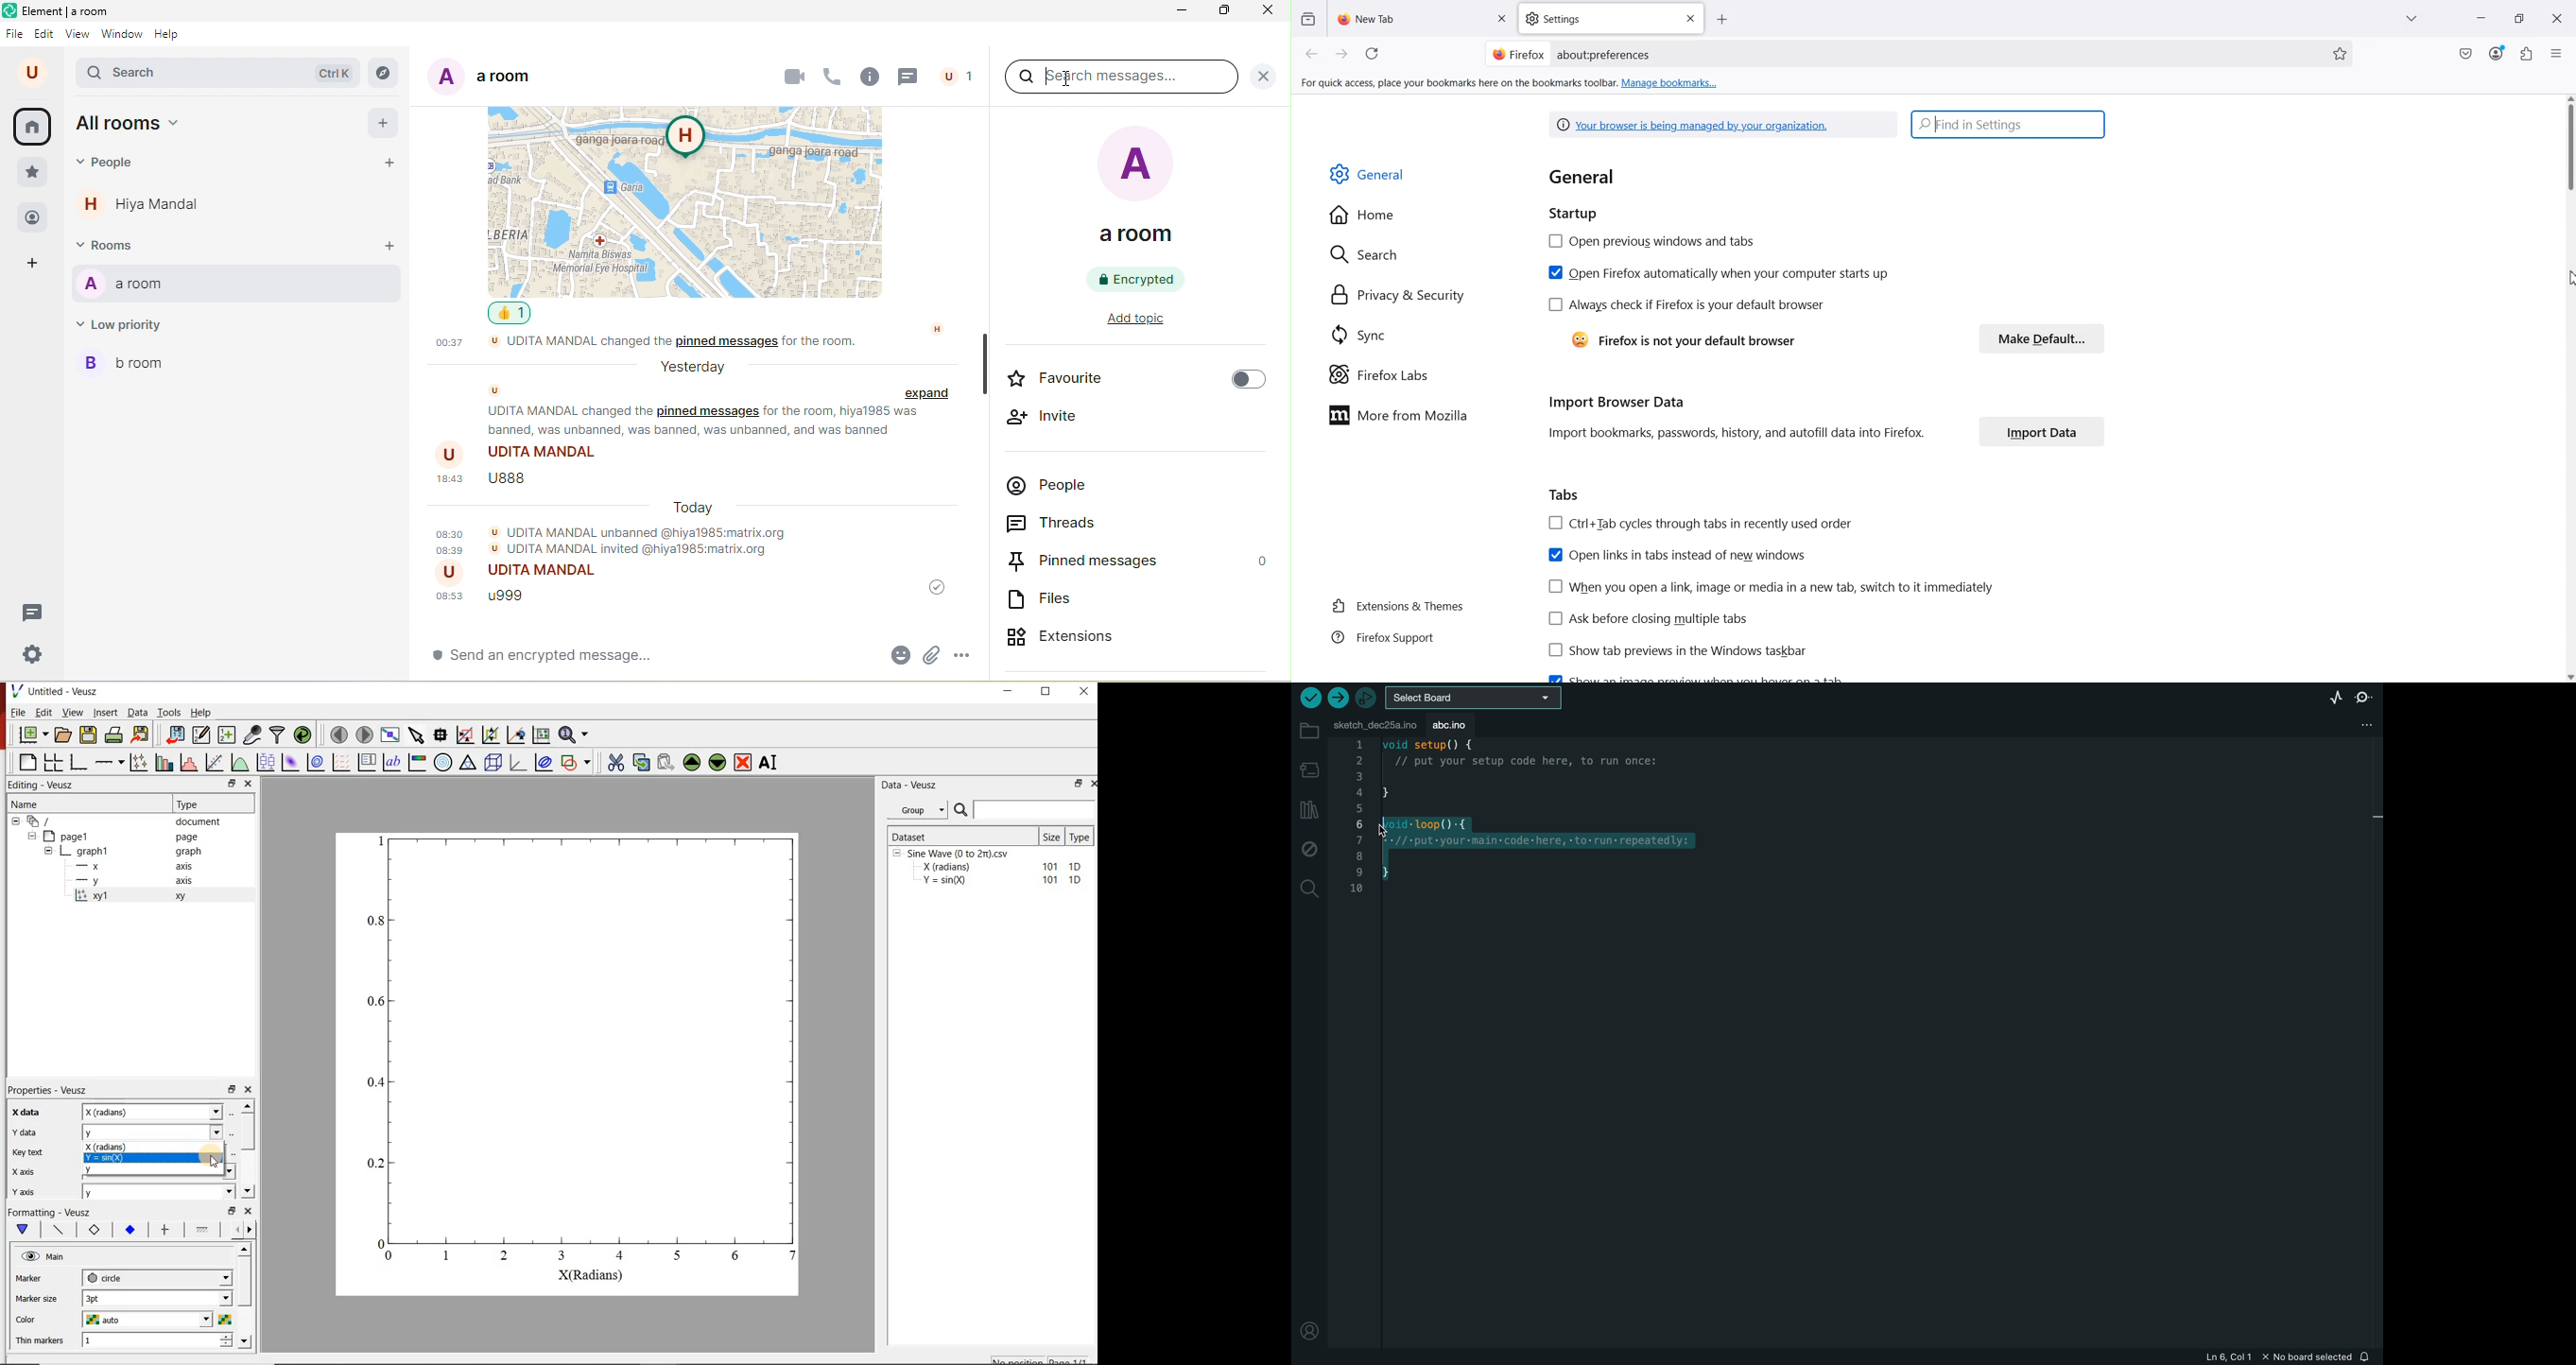  Describe the element at coordinates (2466, 54) in the screenshot. I see `Mac Safe` at that location.